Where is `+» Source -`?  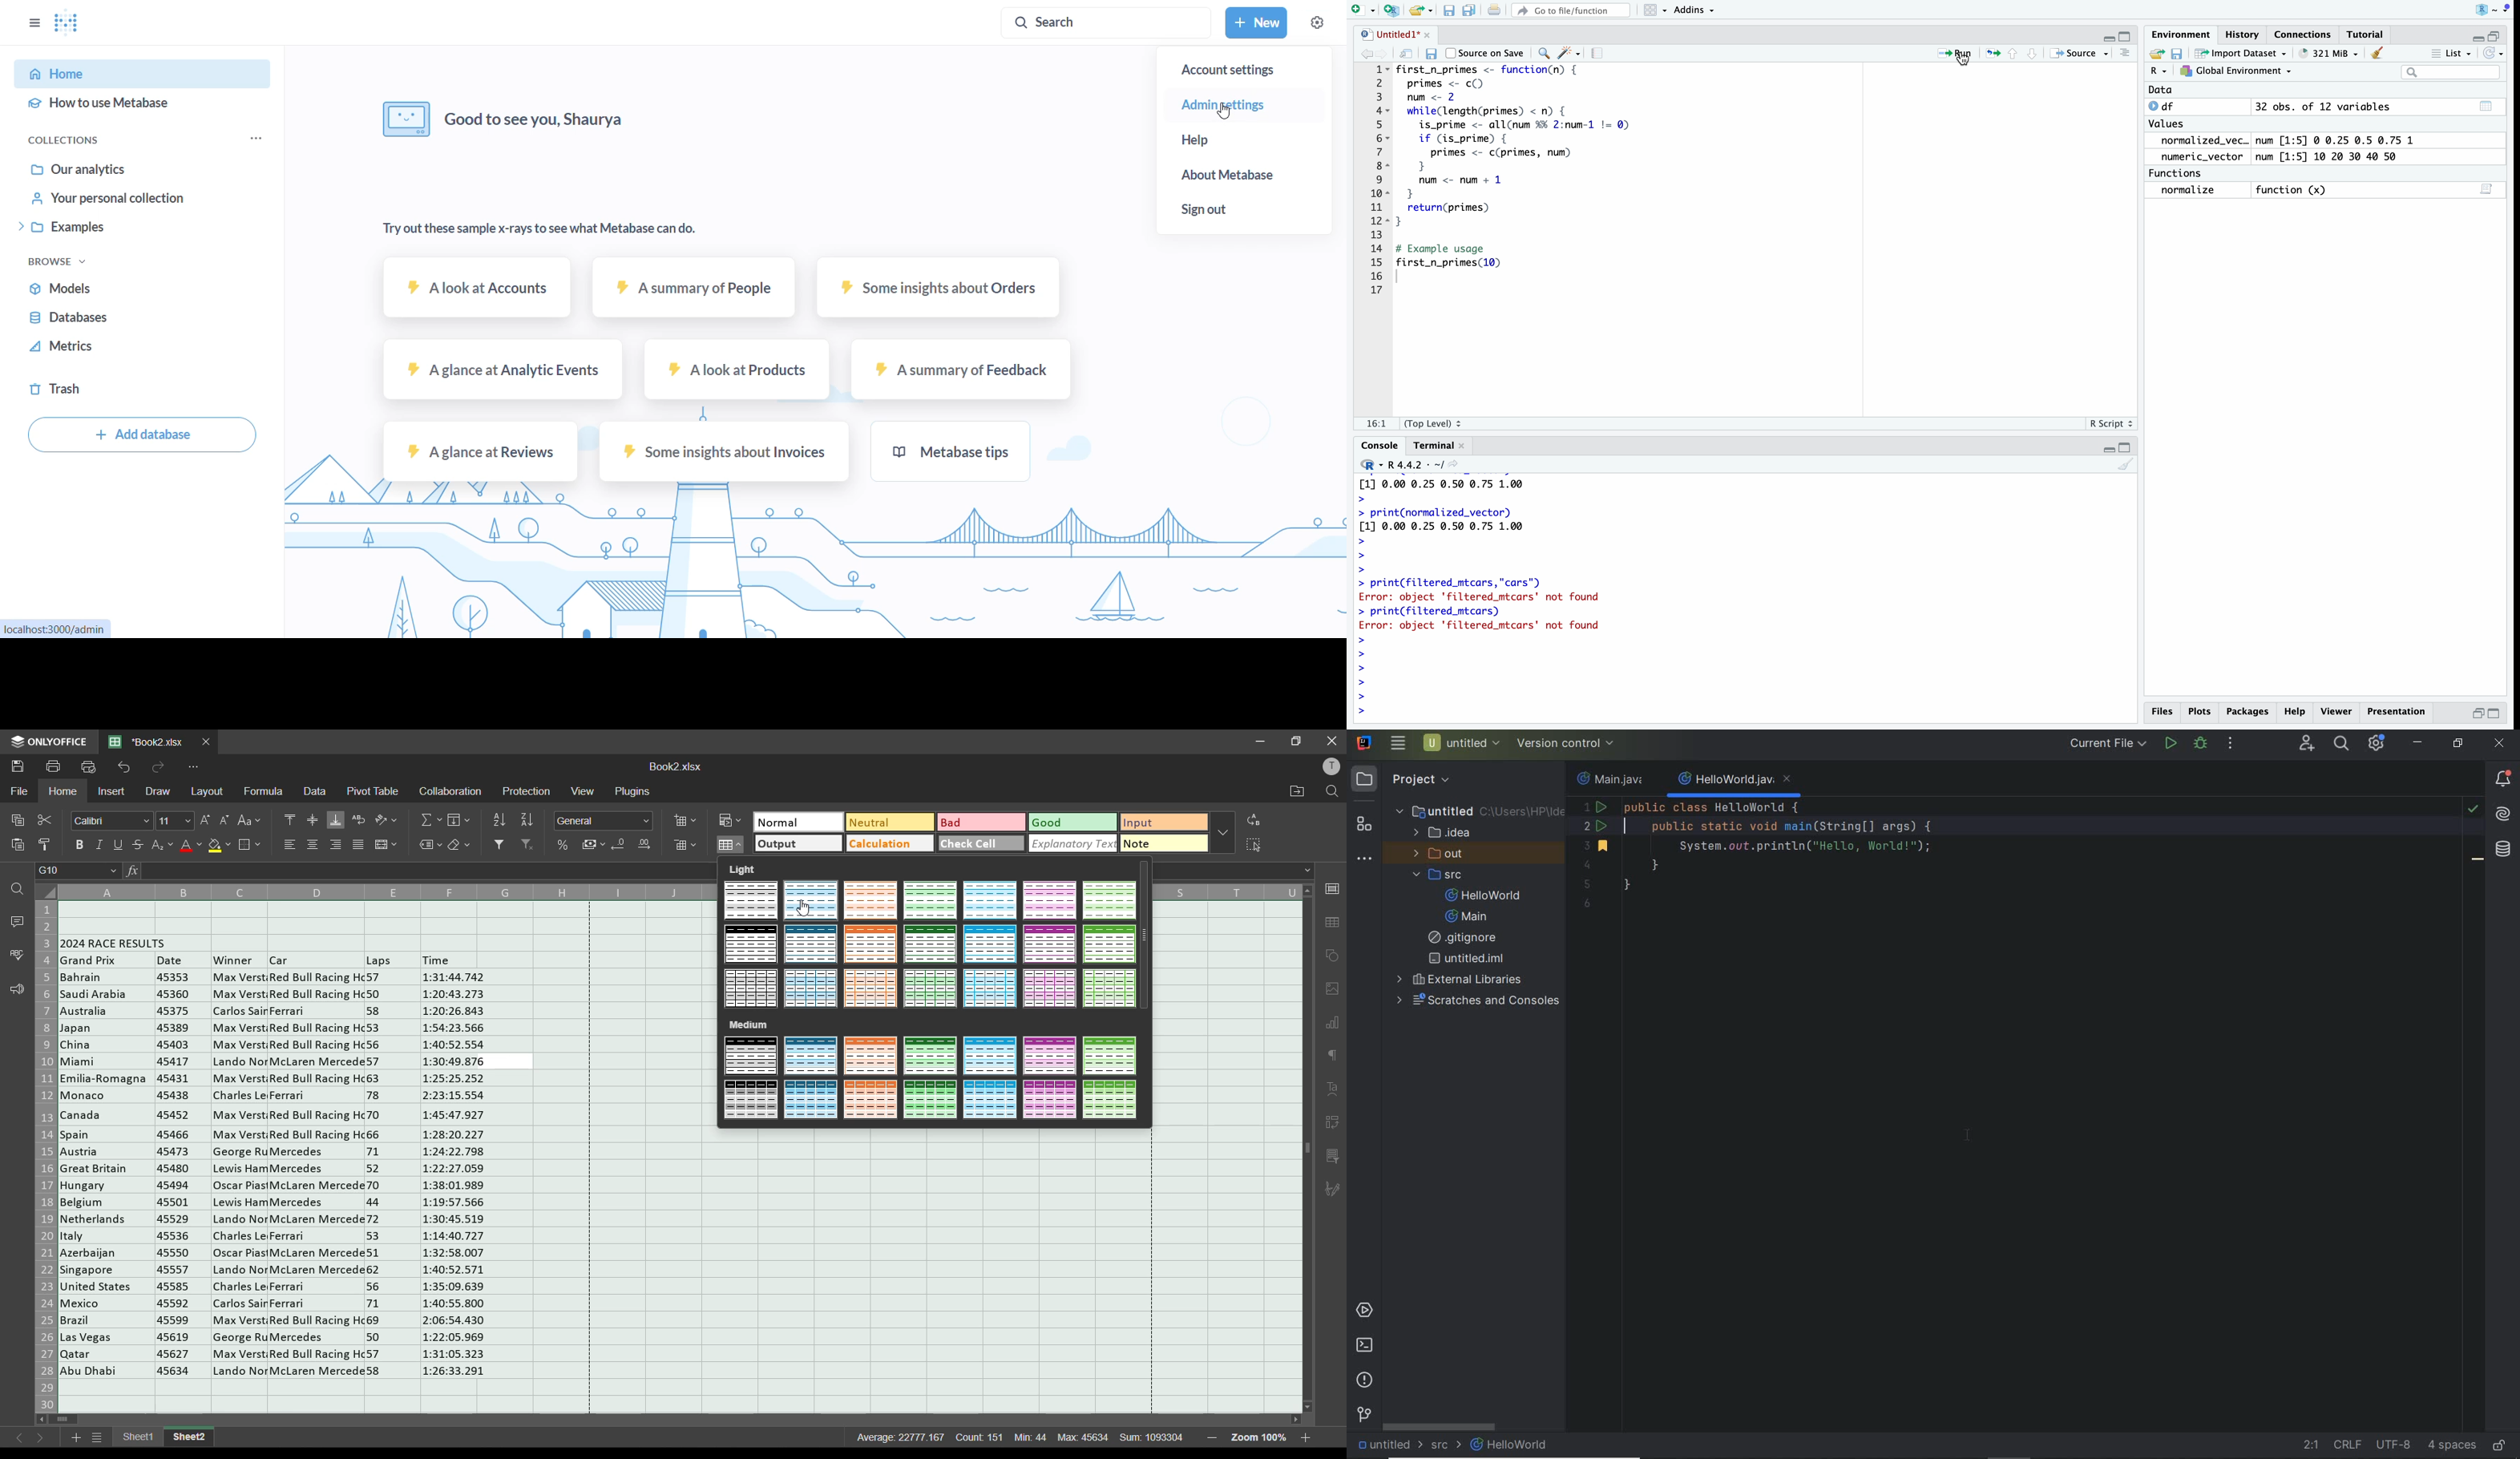
+» Source - is located at coordinates (2078, 53).